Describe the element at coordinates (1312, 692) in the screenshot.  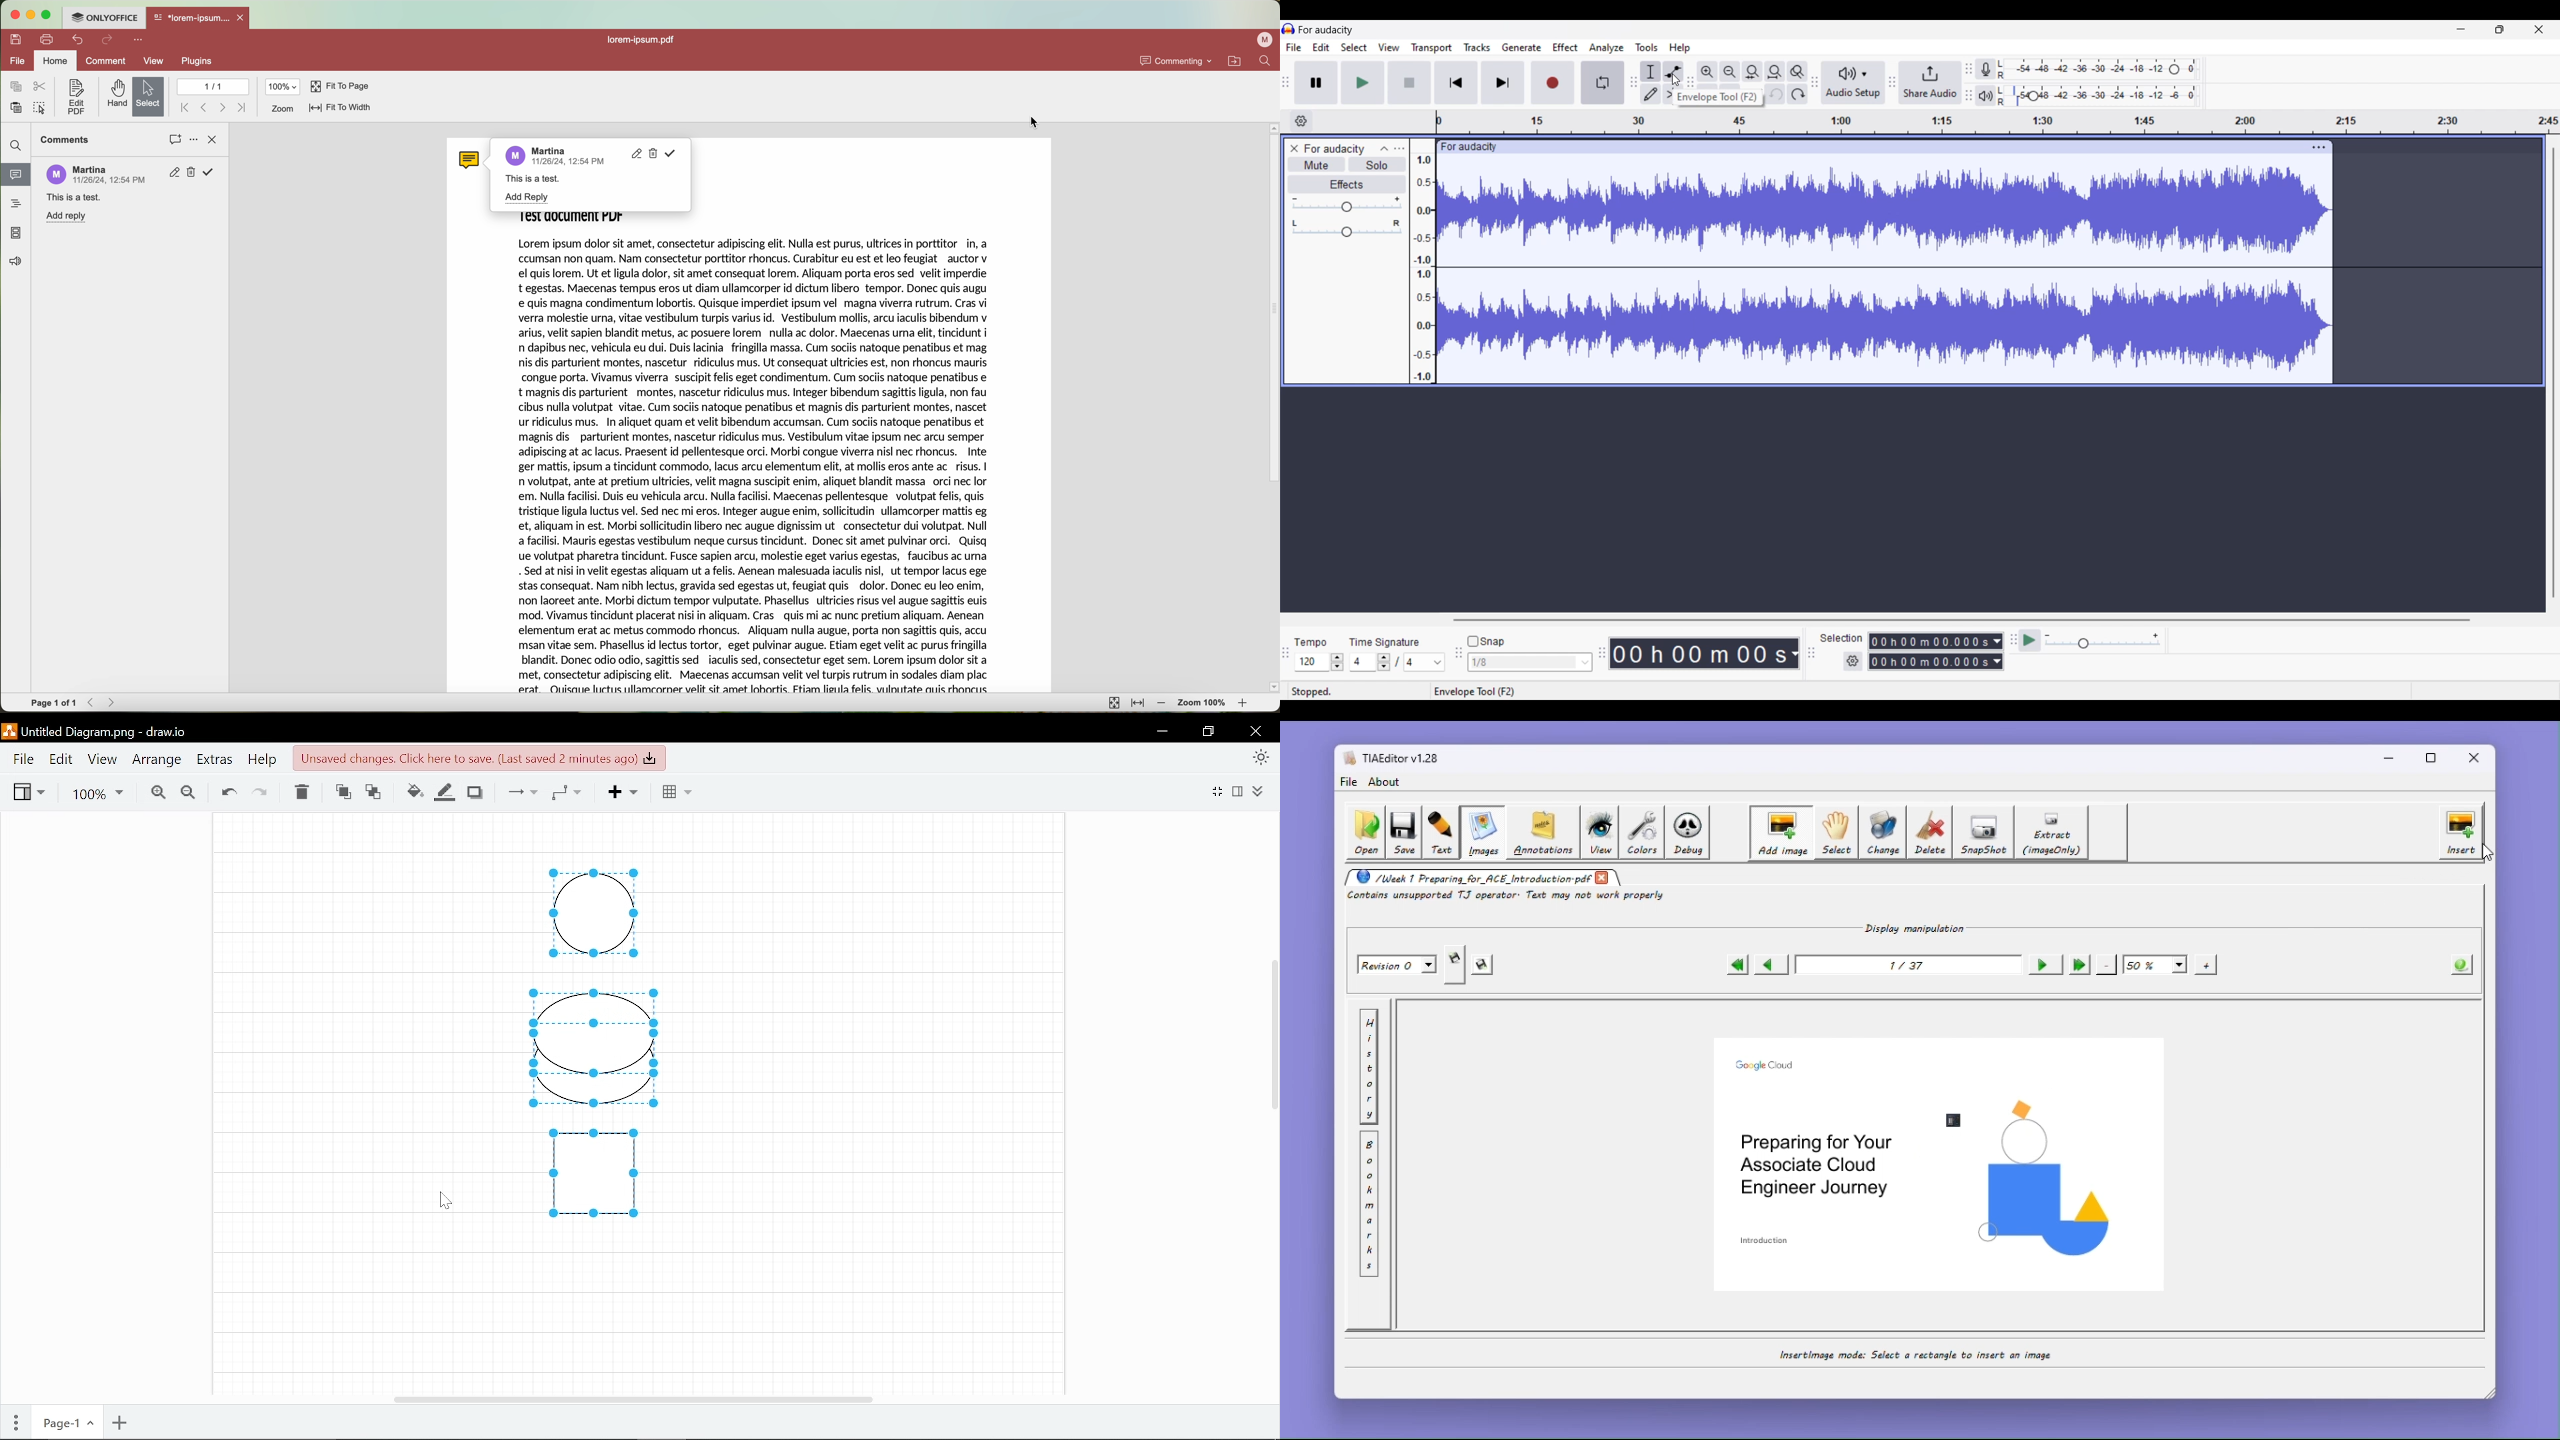
I see `stopped` at that location.